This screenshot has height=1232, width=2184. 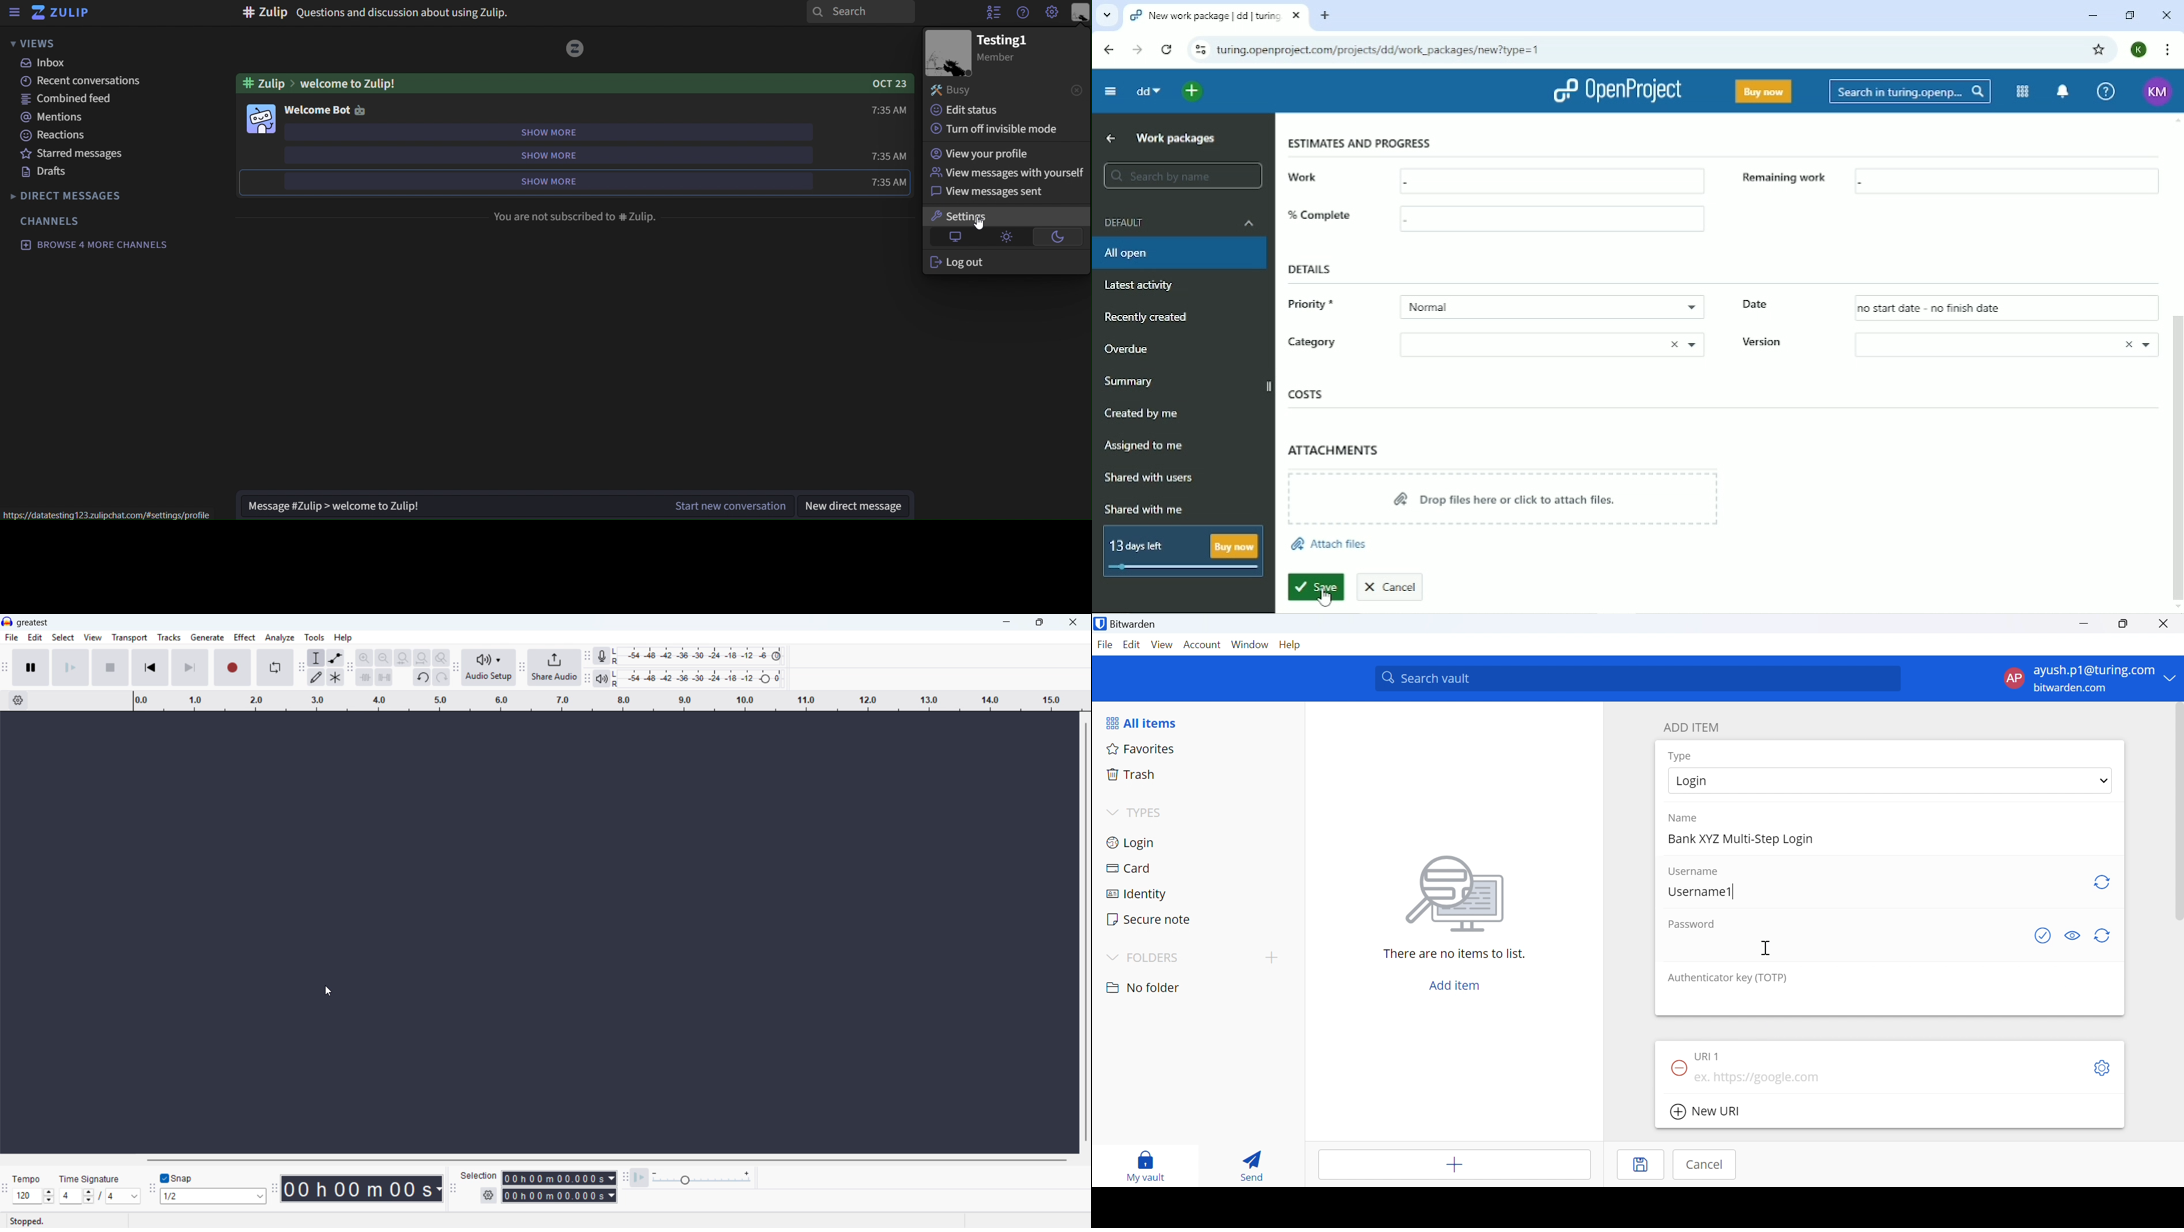 I want to click on get help, so click(x=1024, y=13).